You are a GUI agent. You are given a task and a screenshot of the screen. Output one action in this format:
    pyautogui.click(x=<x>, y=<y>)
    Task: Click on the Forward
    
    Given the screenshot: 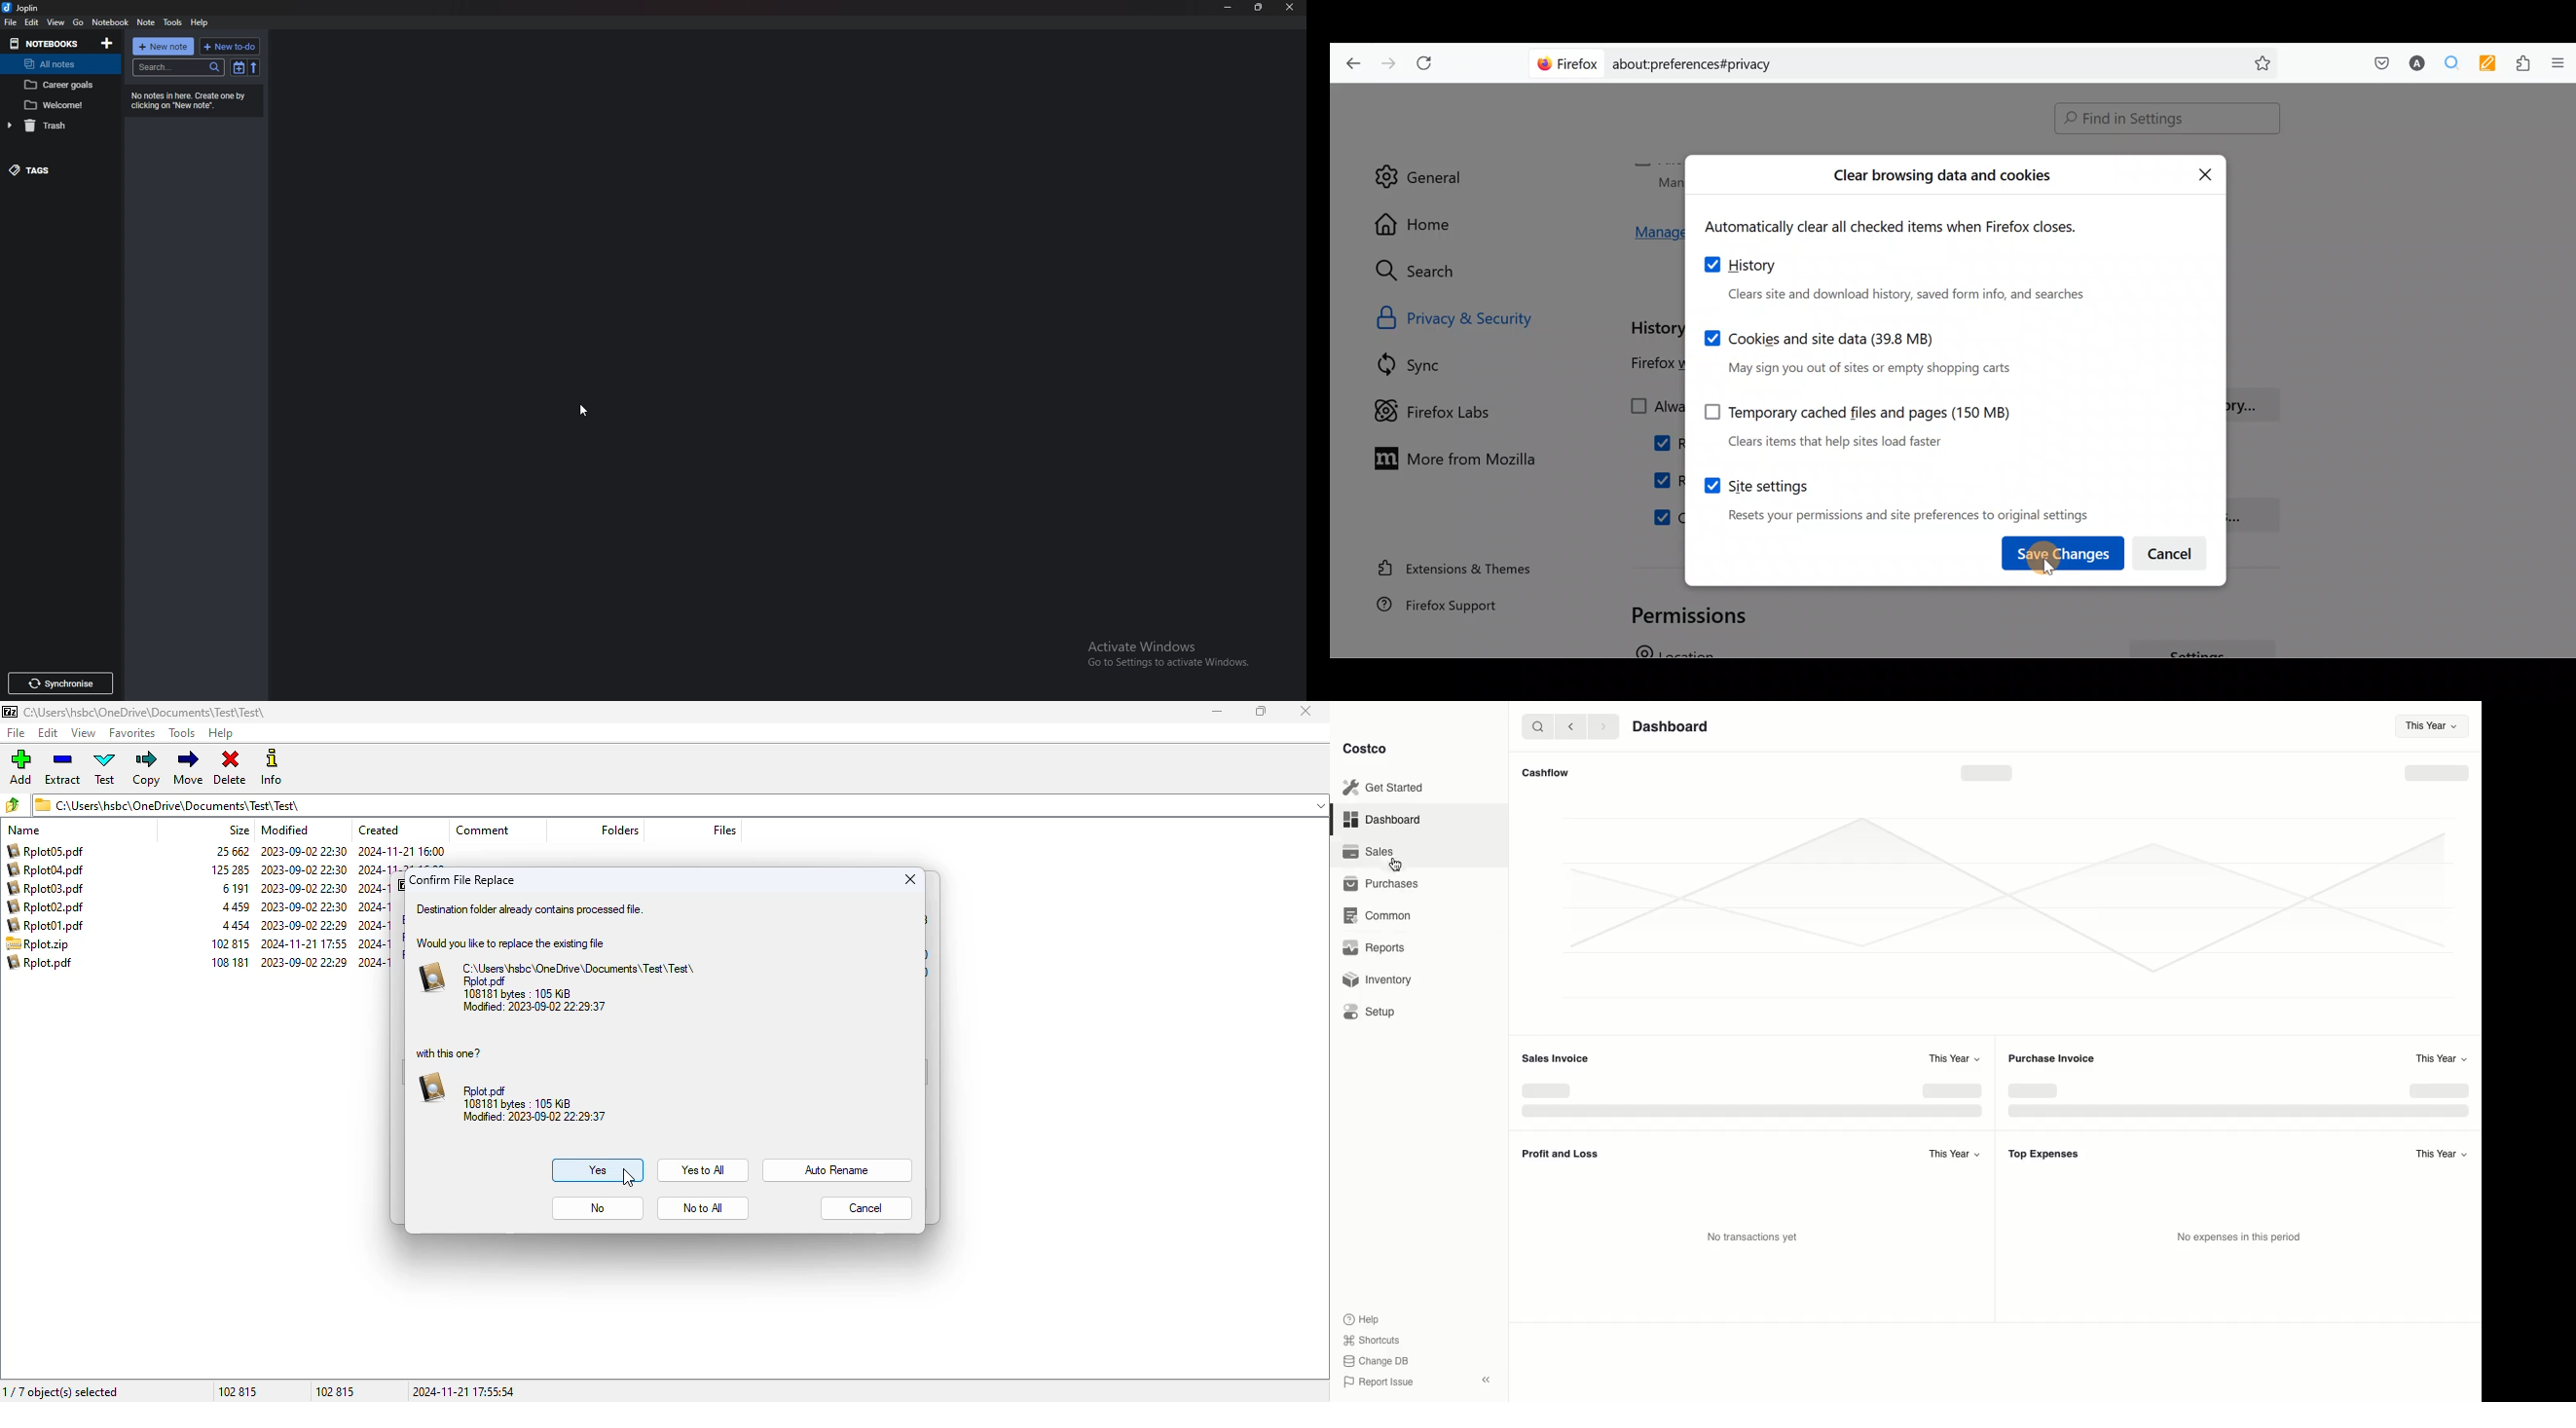 What is the action you would take?
    pyautogui.click(x=1603, y=727)
    